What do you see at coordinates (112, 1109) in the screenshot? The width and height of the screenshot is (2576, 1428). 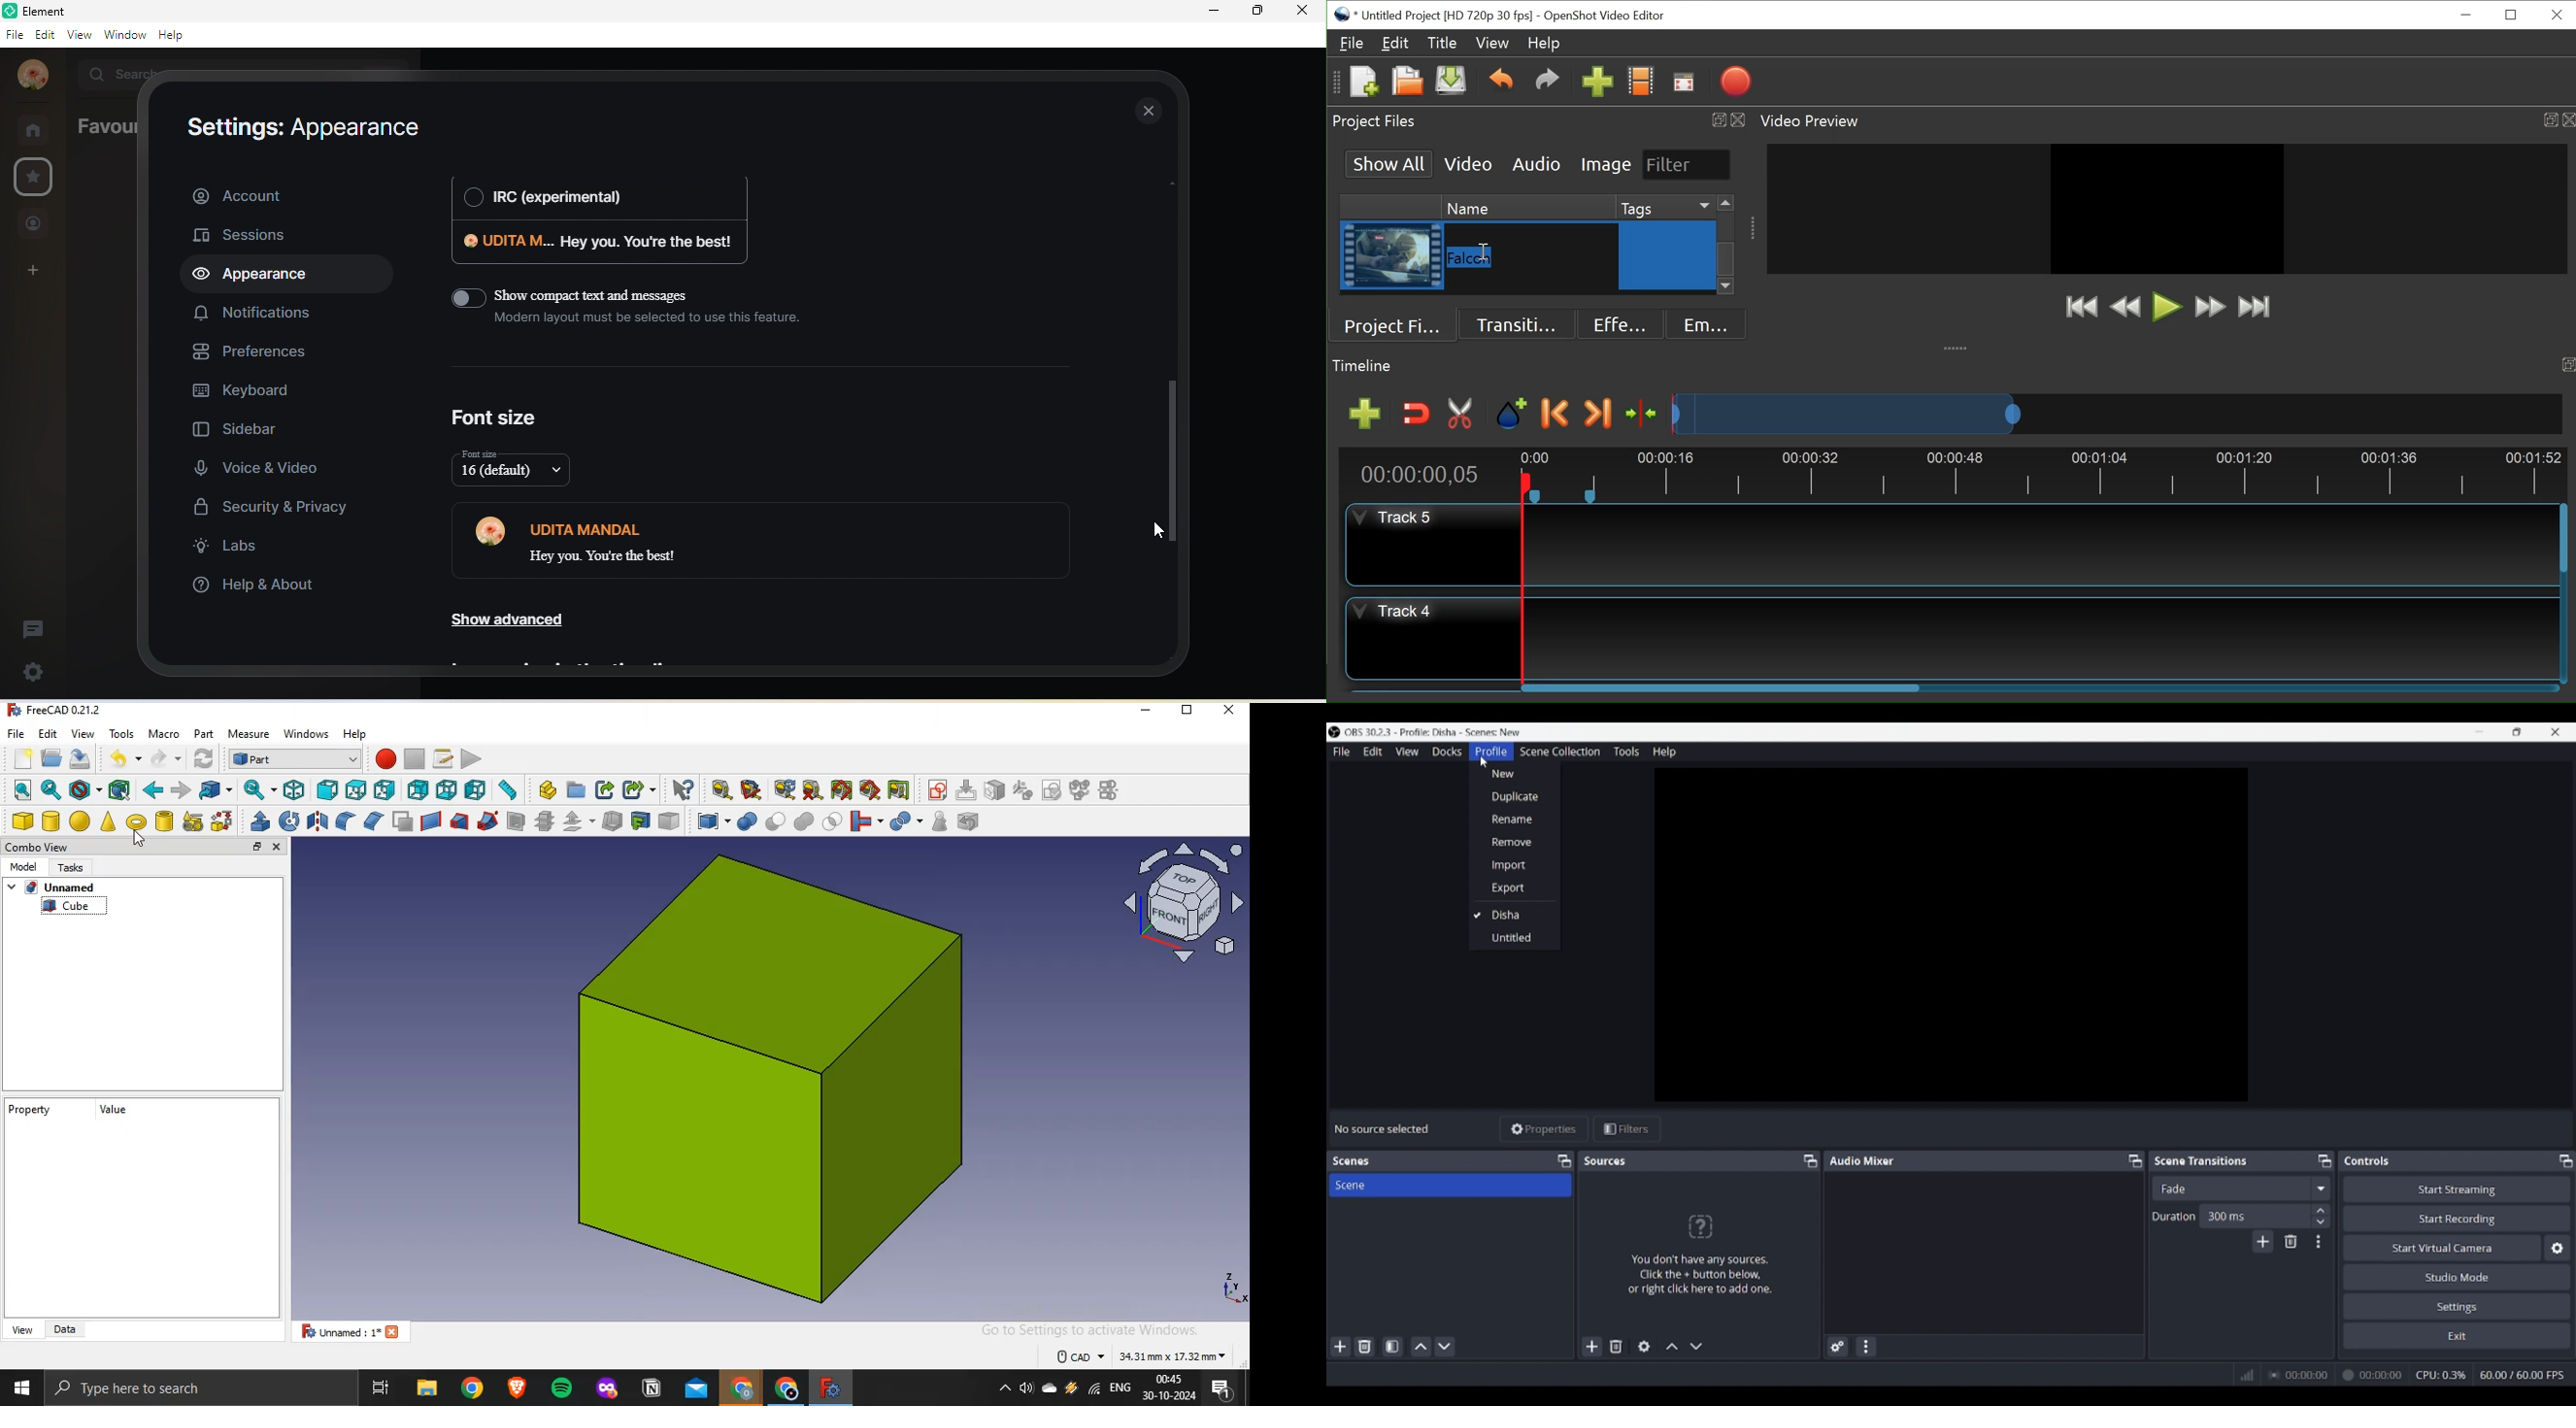 I see `value` at bounding box center [112, 1109].